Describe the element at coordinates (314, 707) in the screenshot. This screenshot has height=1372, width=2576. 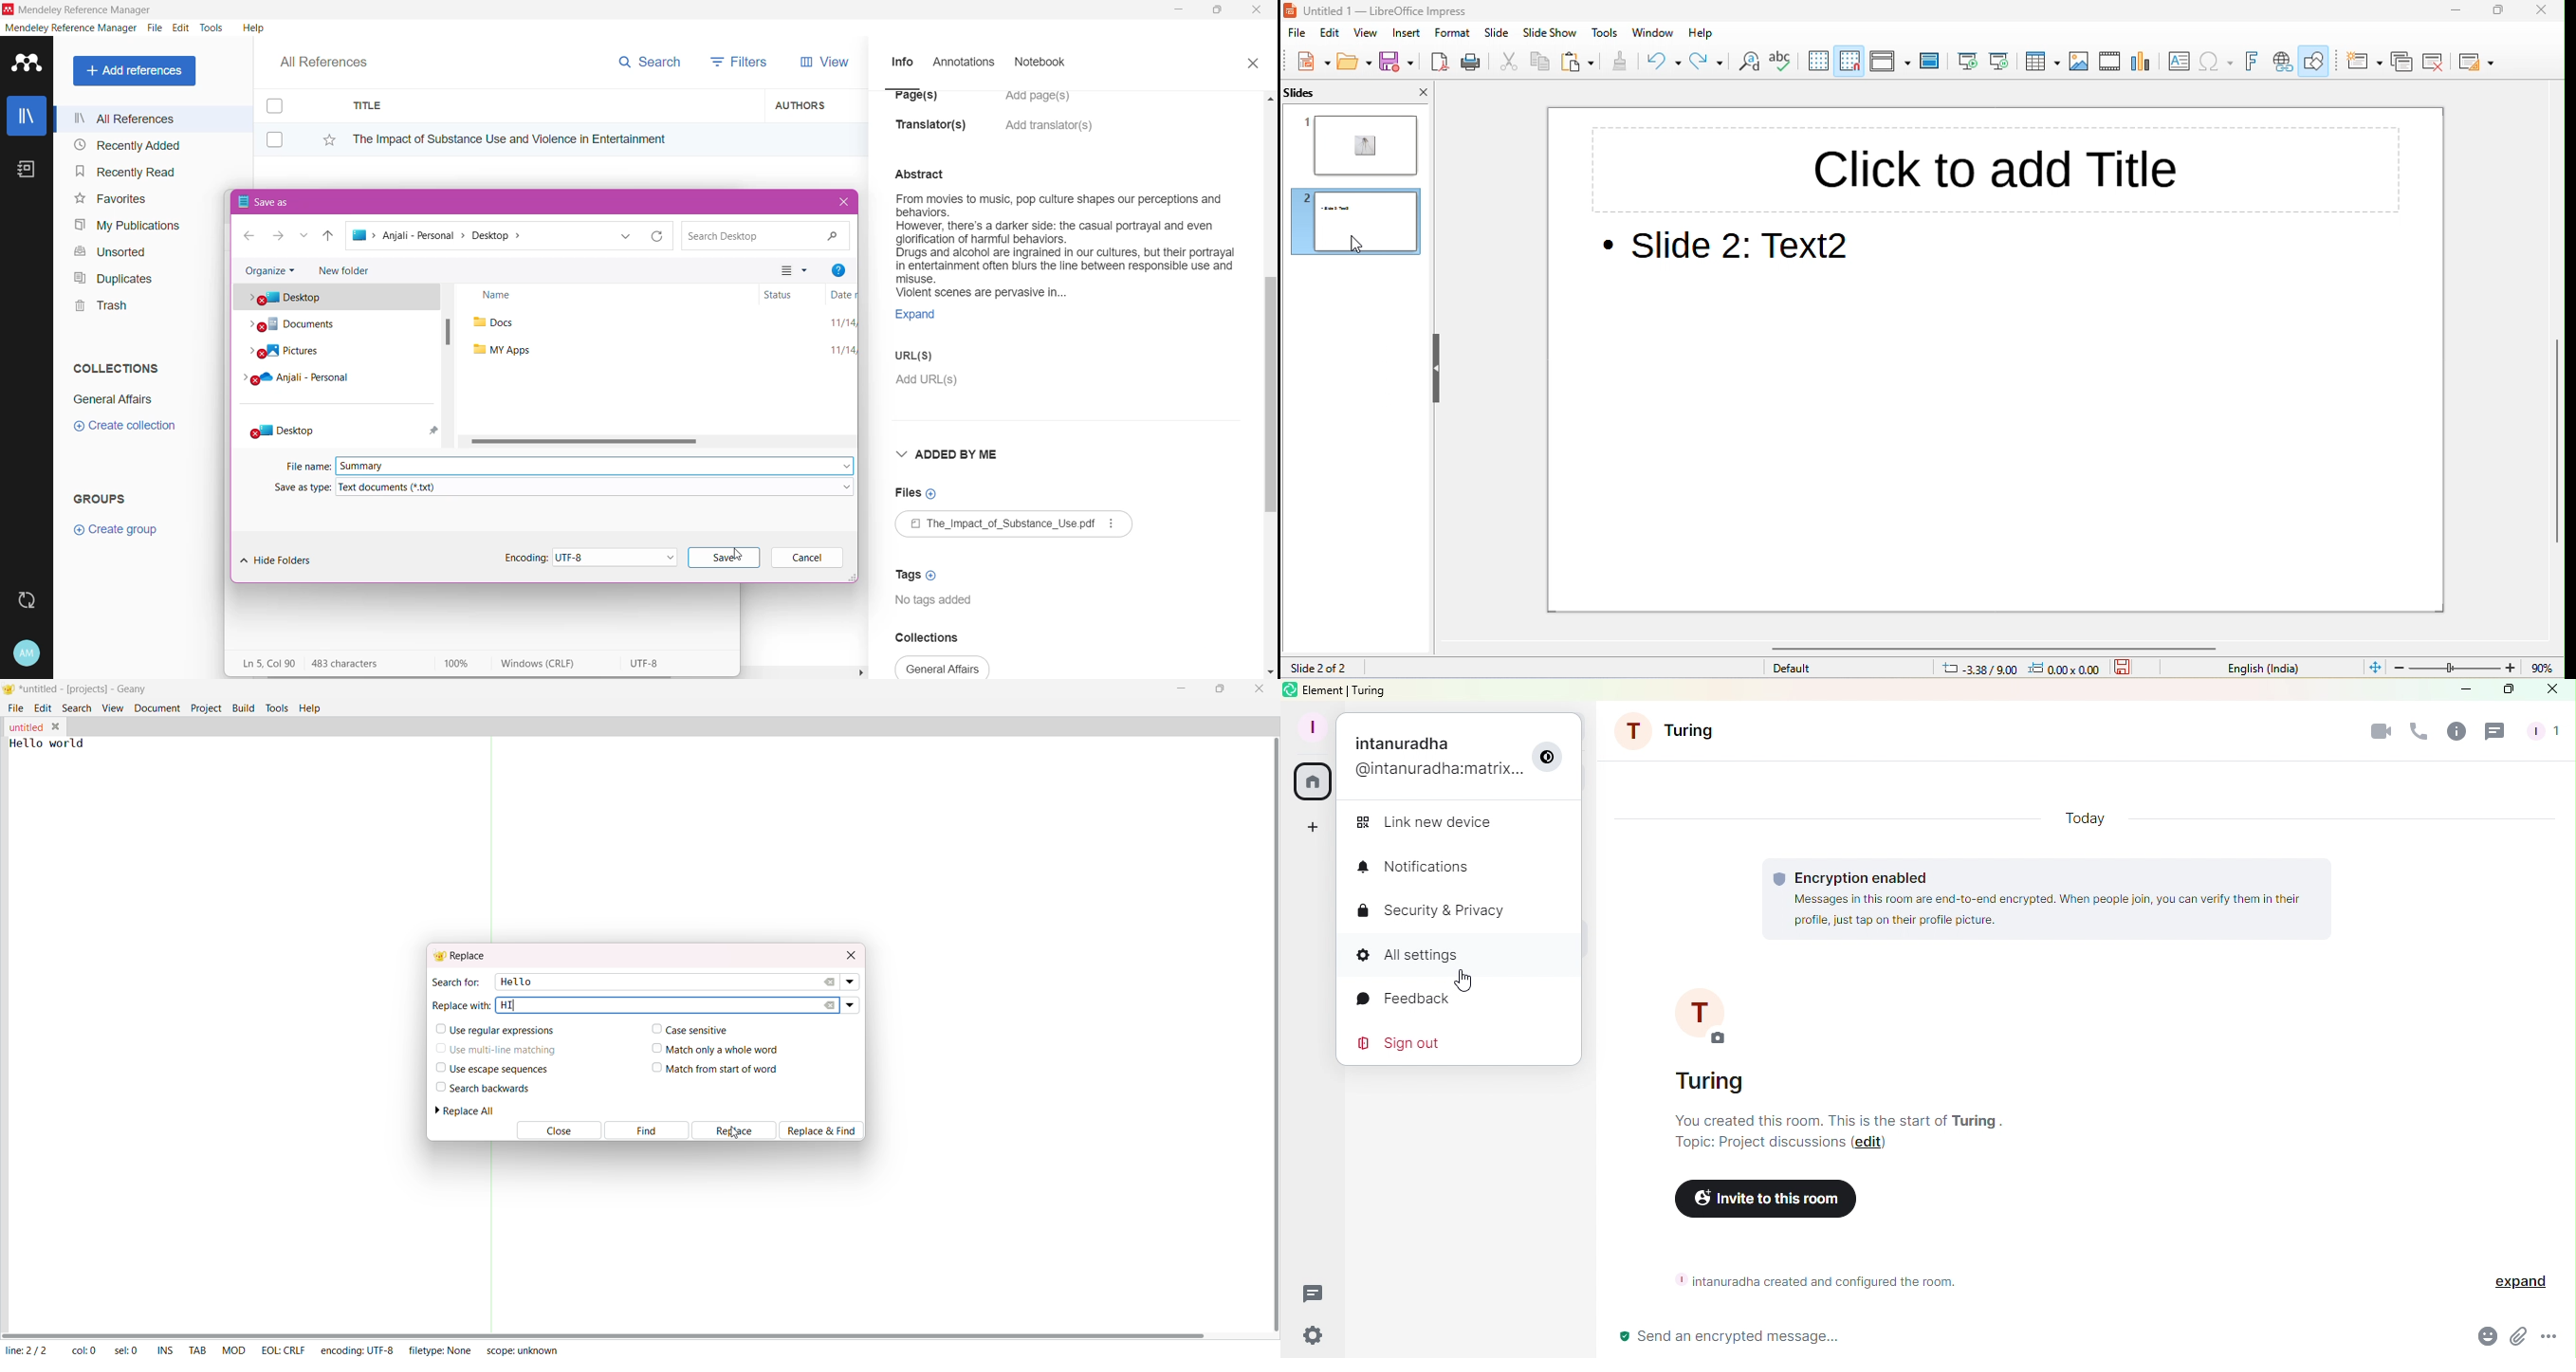
I see `help` at that location.